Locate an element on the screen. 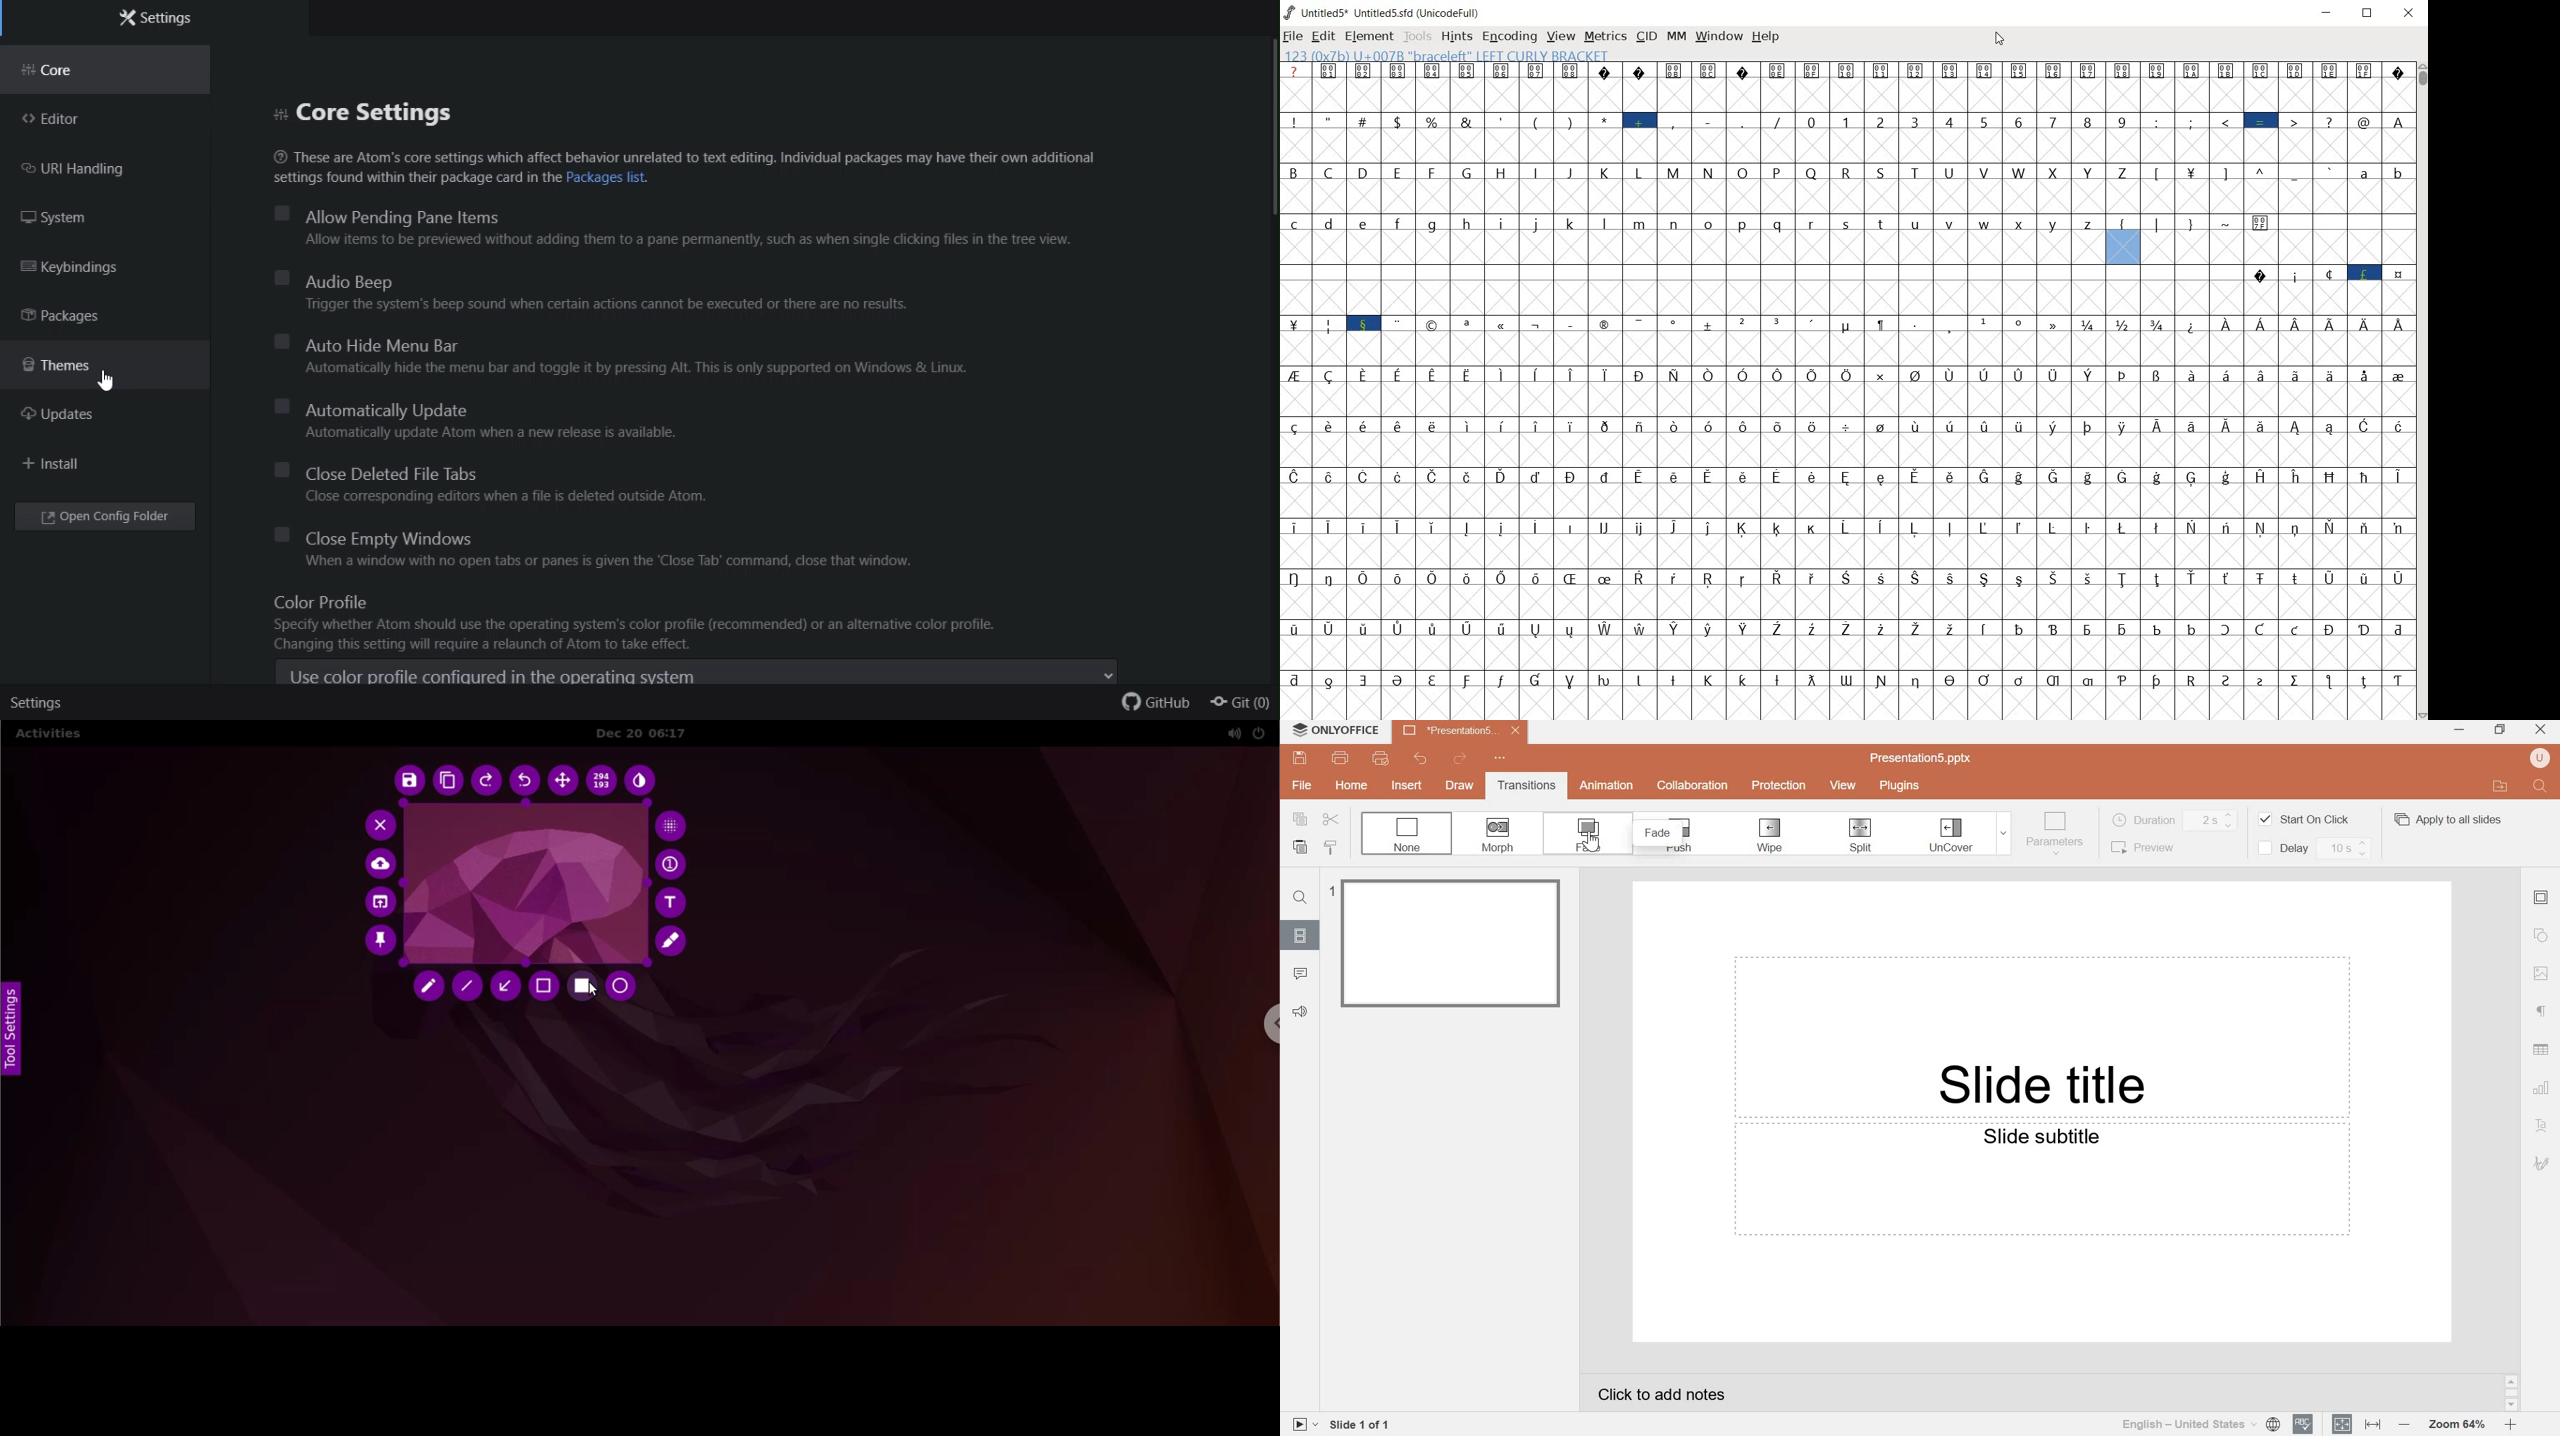 This screenshot has width=2576, height=1456. None is located at coordinates (1407, 834).